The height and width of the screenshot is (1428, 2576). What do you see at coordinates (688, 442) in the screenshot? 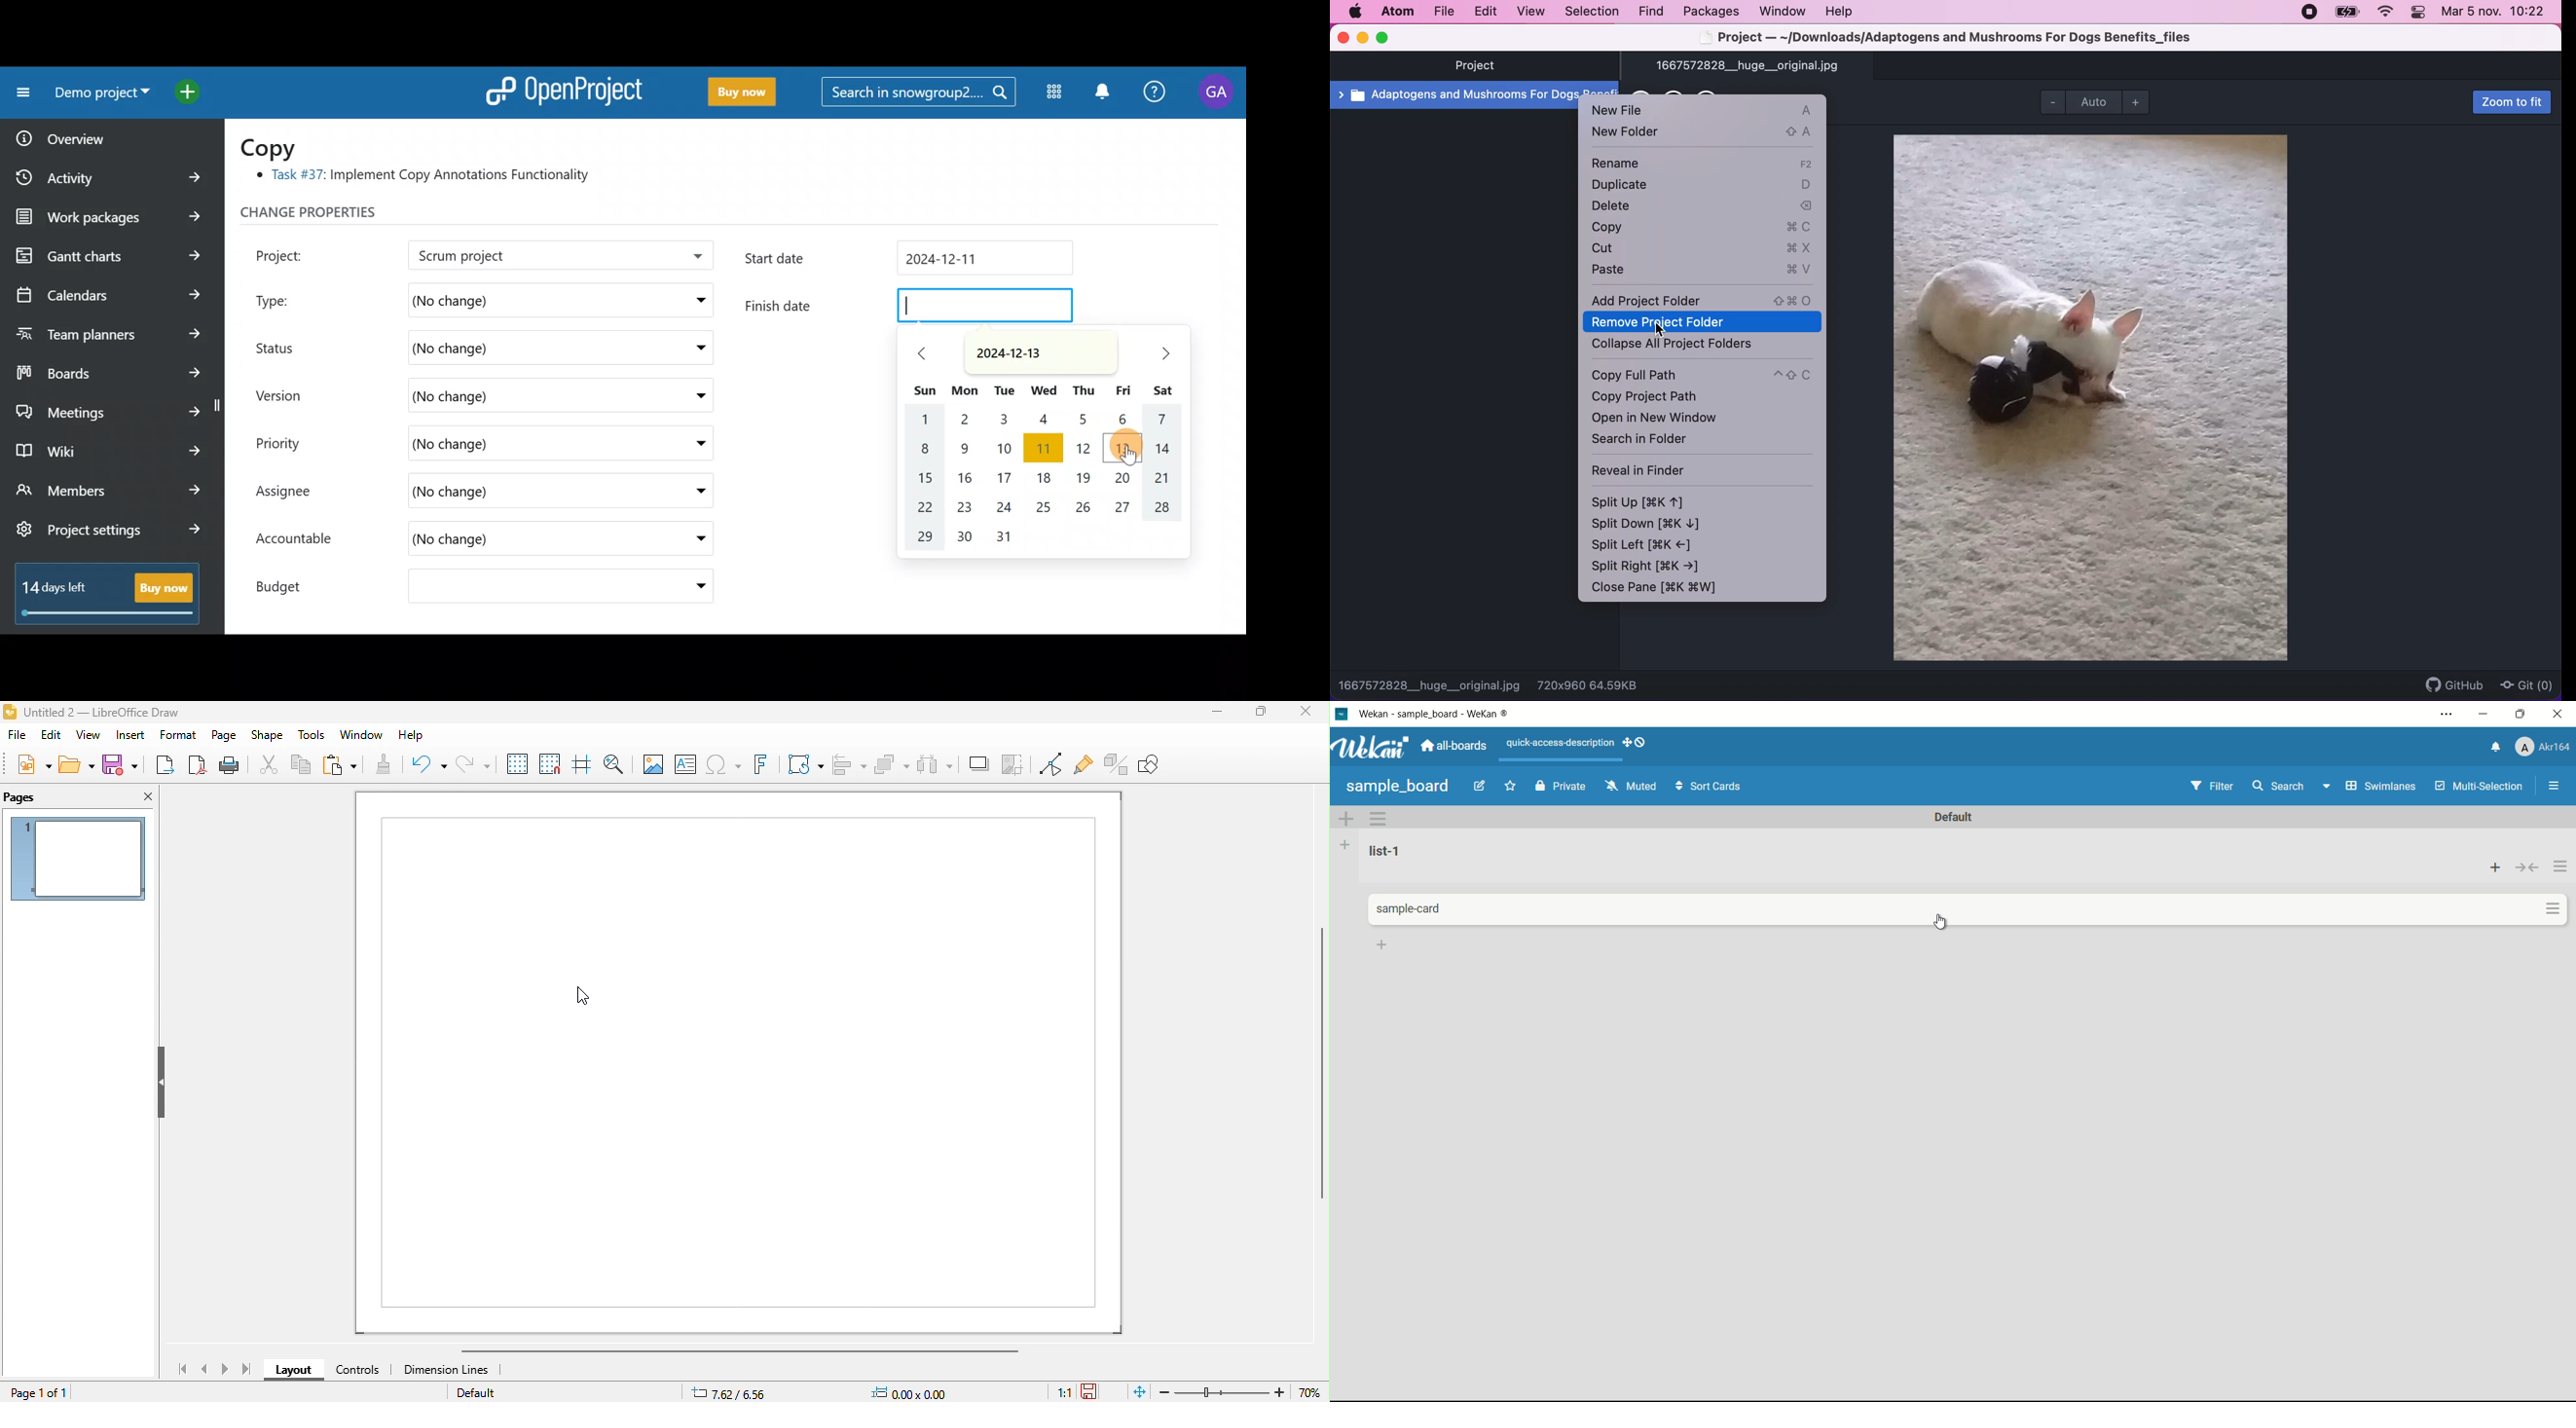
I see `Priority drop down` at bounding box center [688, 442].